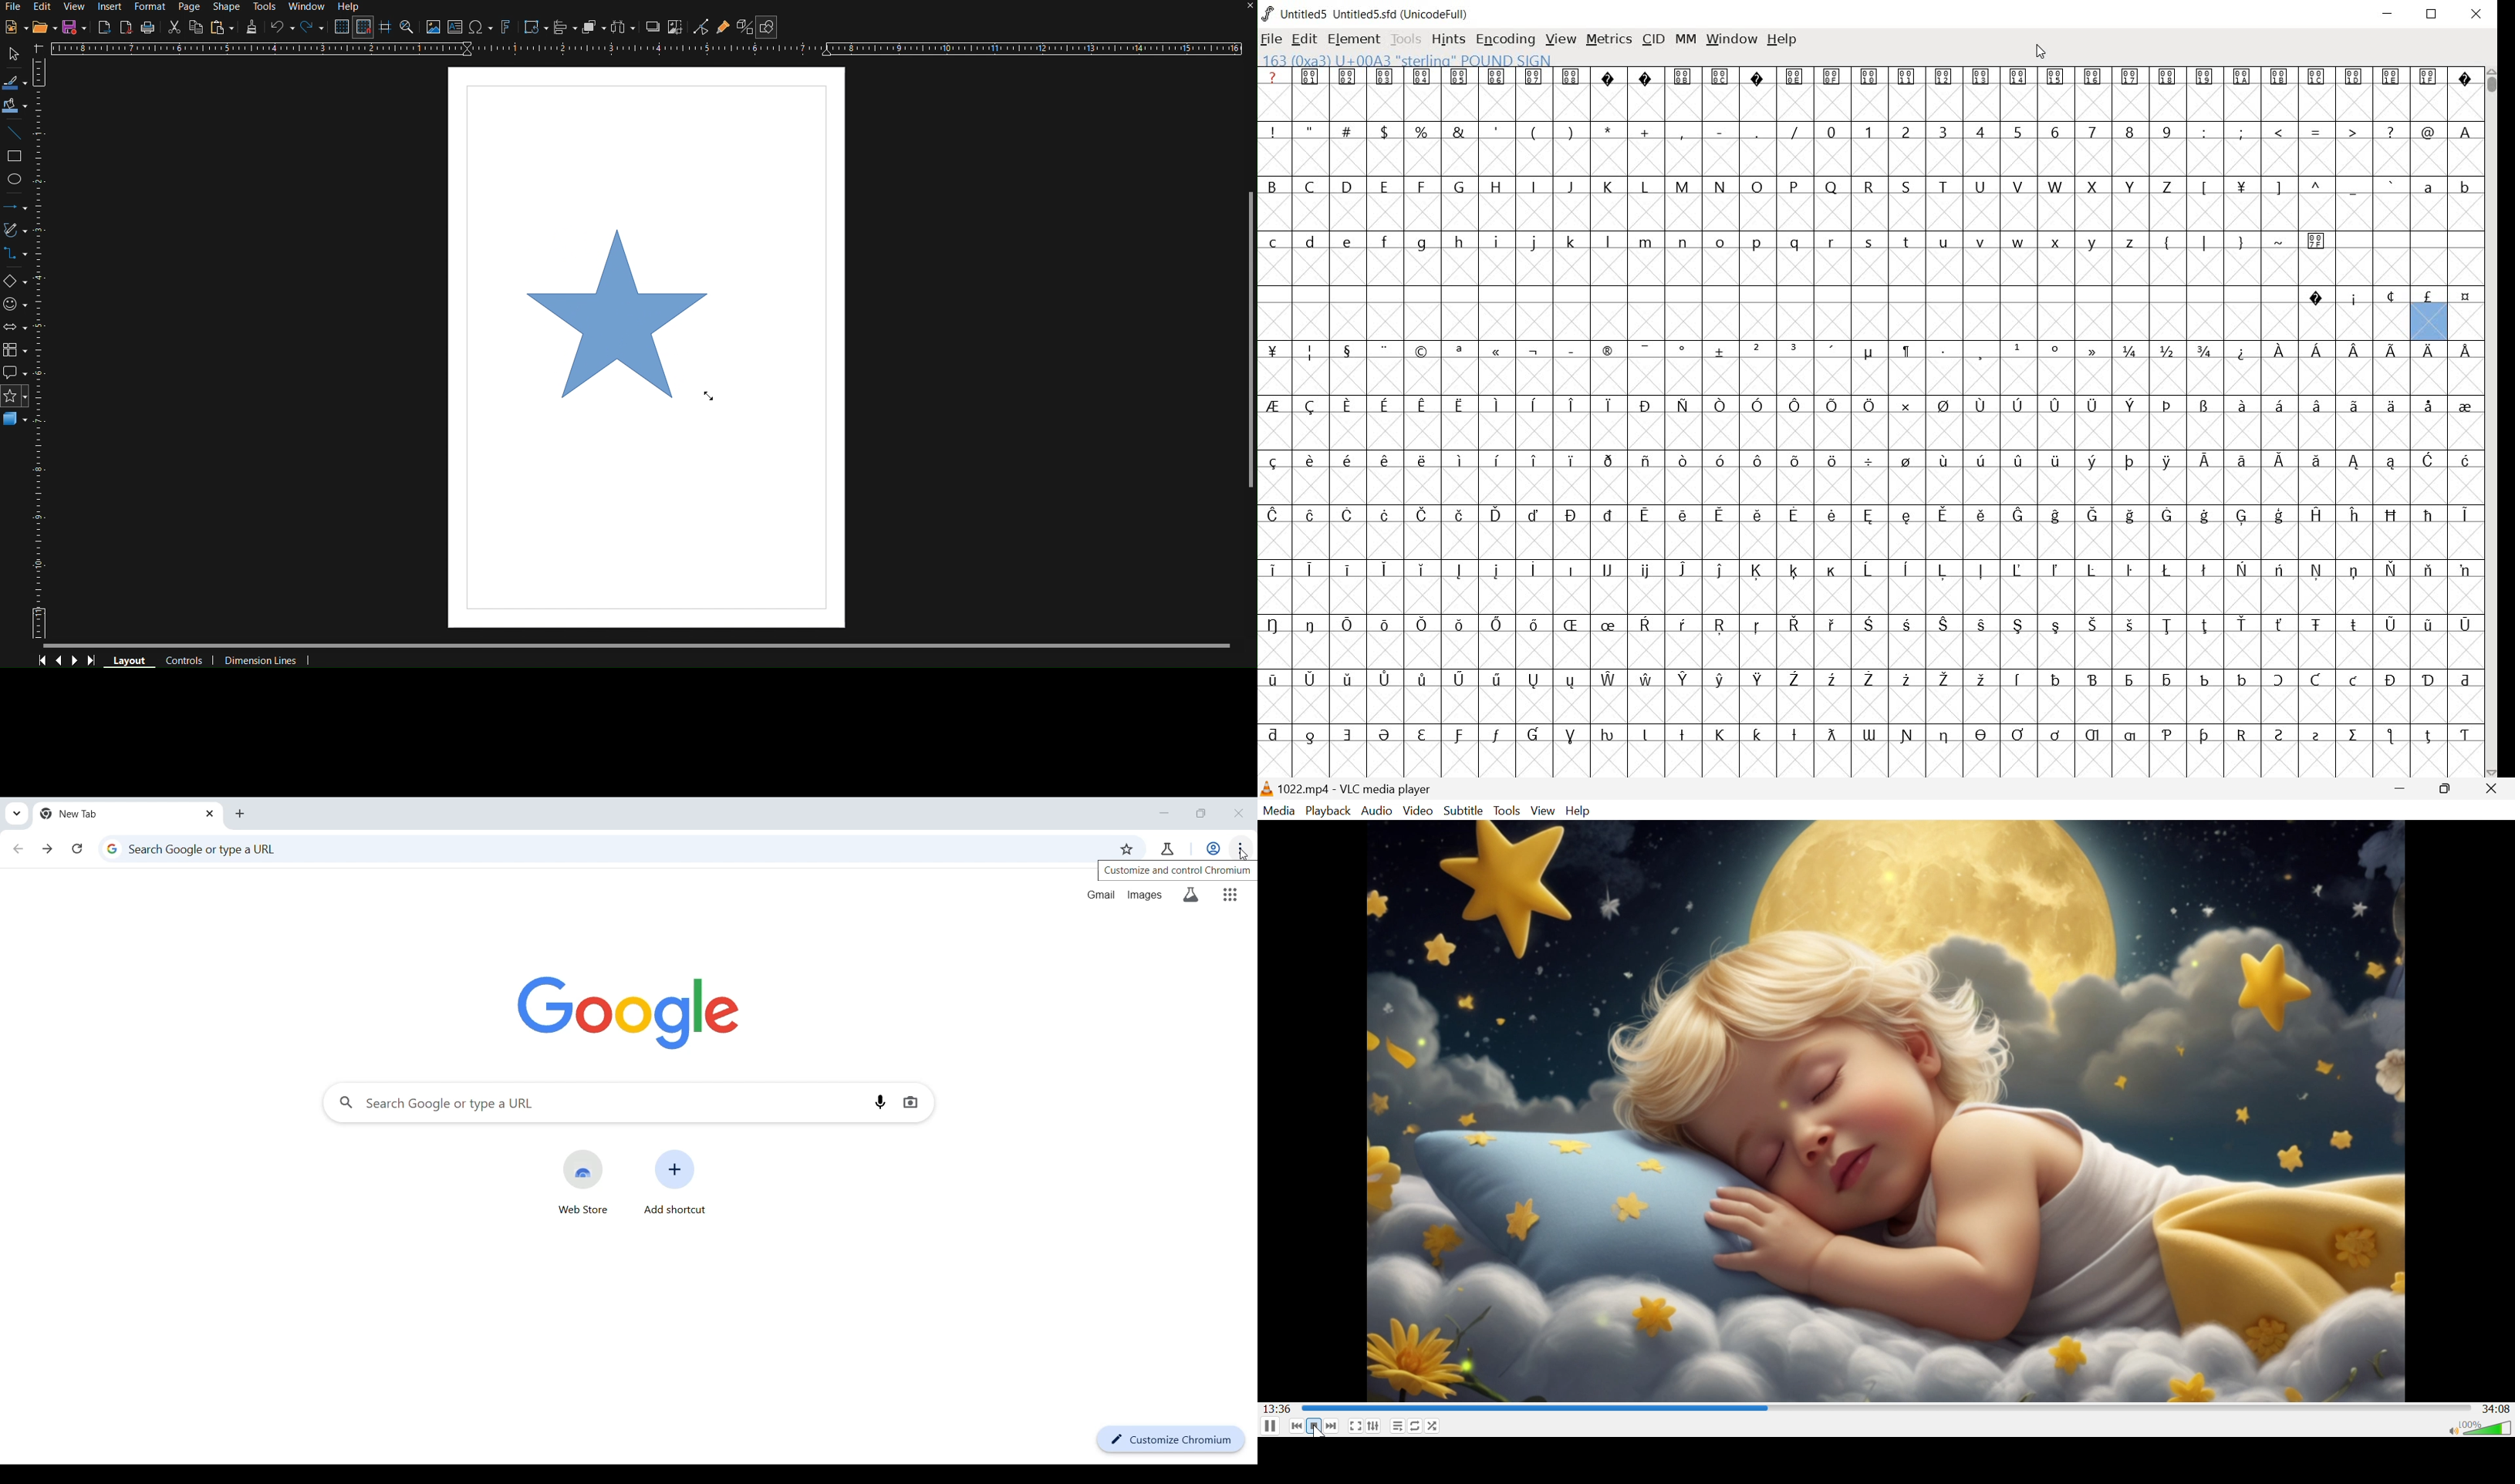  Describe the element at coordinates (1907, 186) in the screenshot. I see `S` at that location.